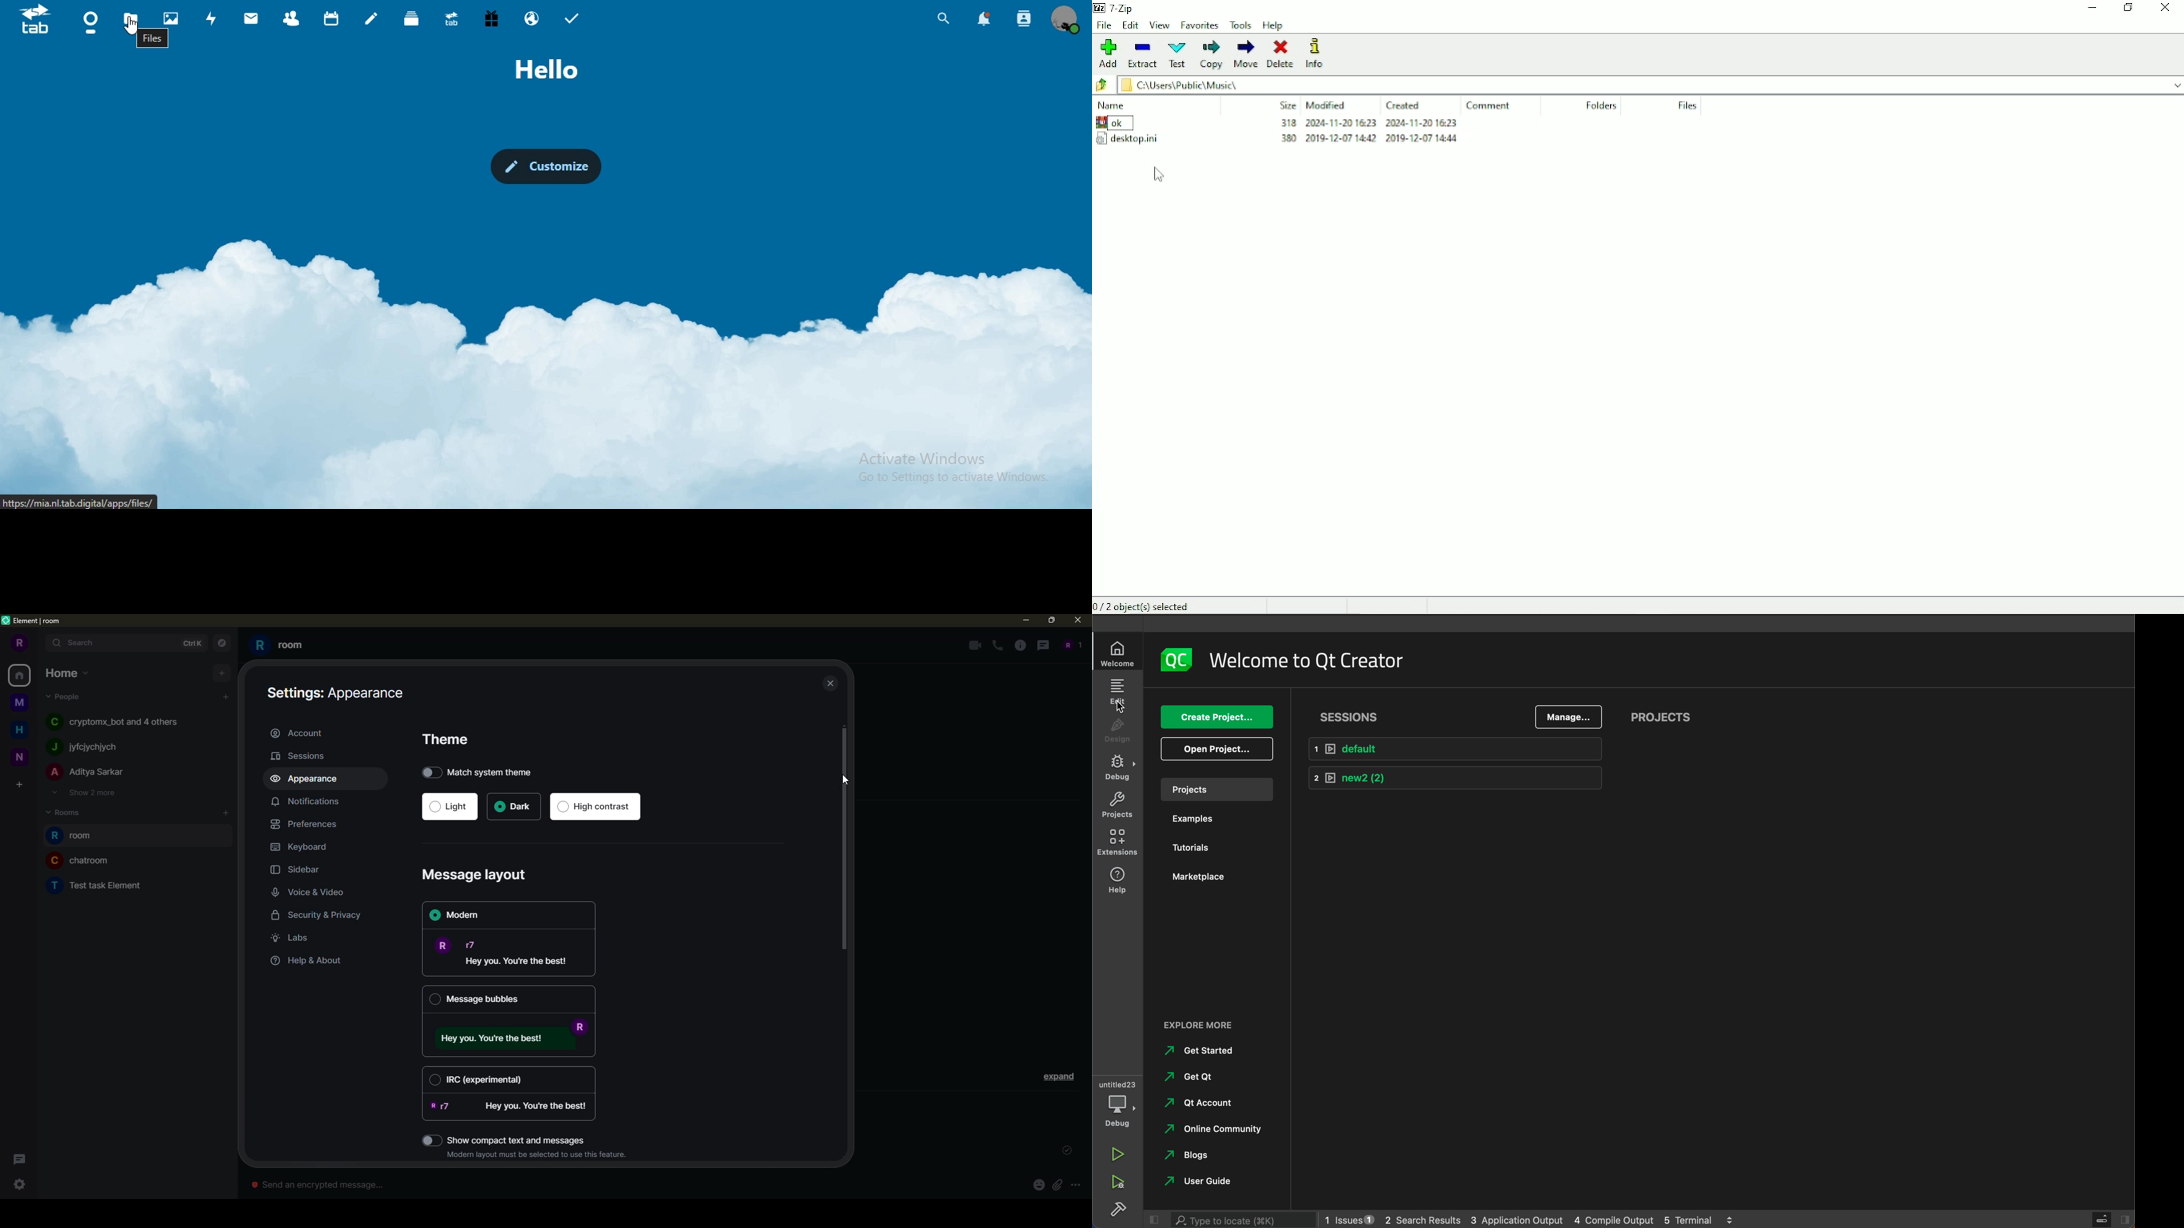  What do you see at coordinates (982, 18) in the screenshot?
I see `notifications` at bounding box center [982, 18].